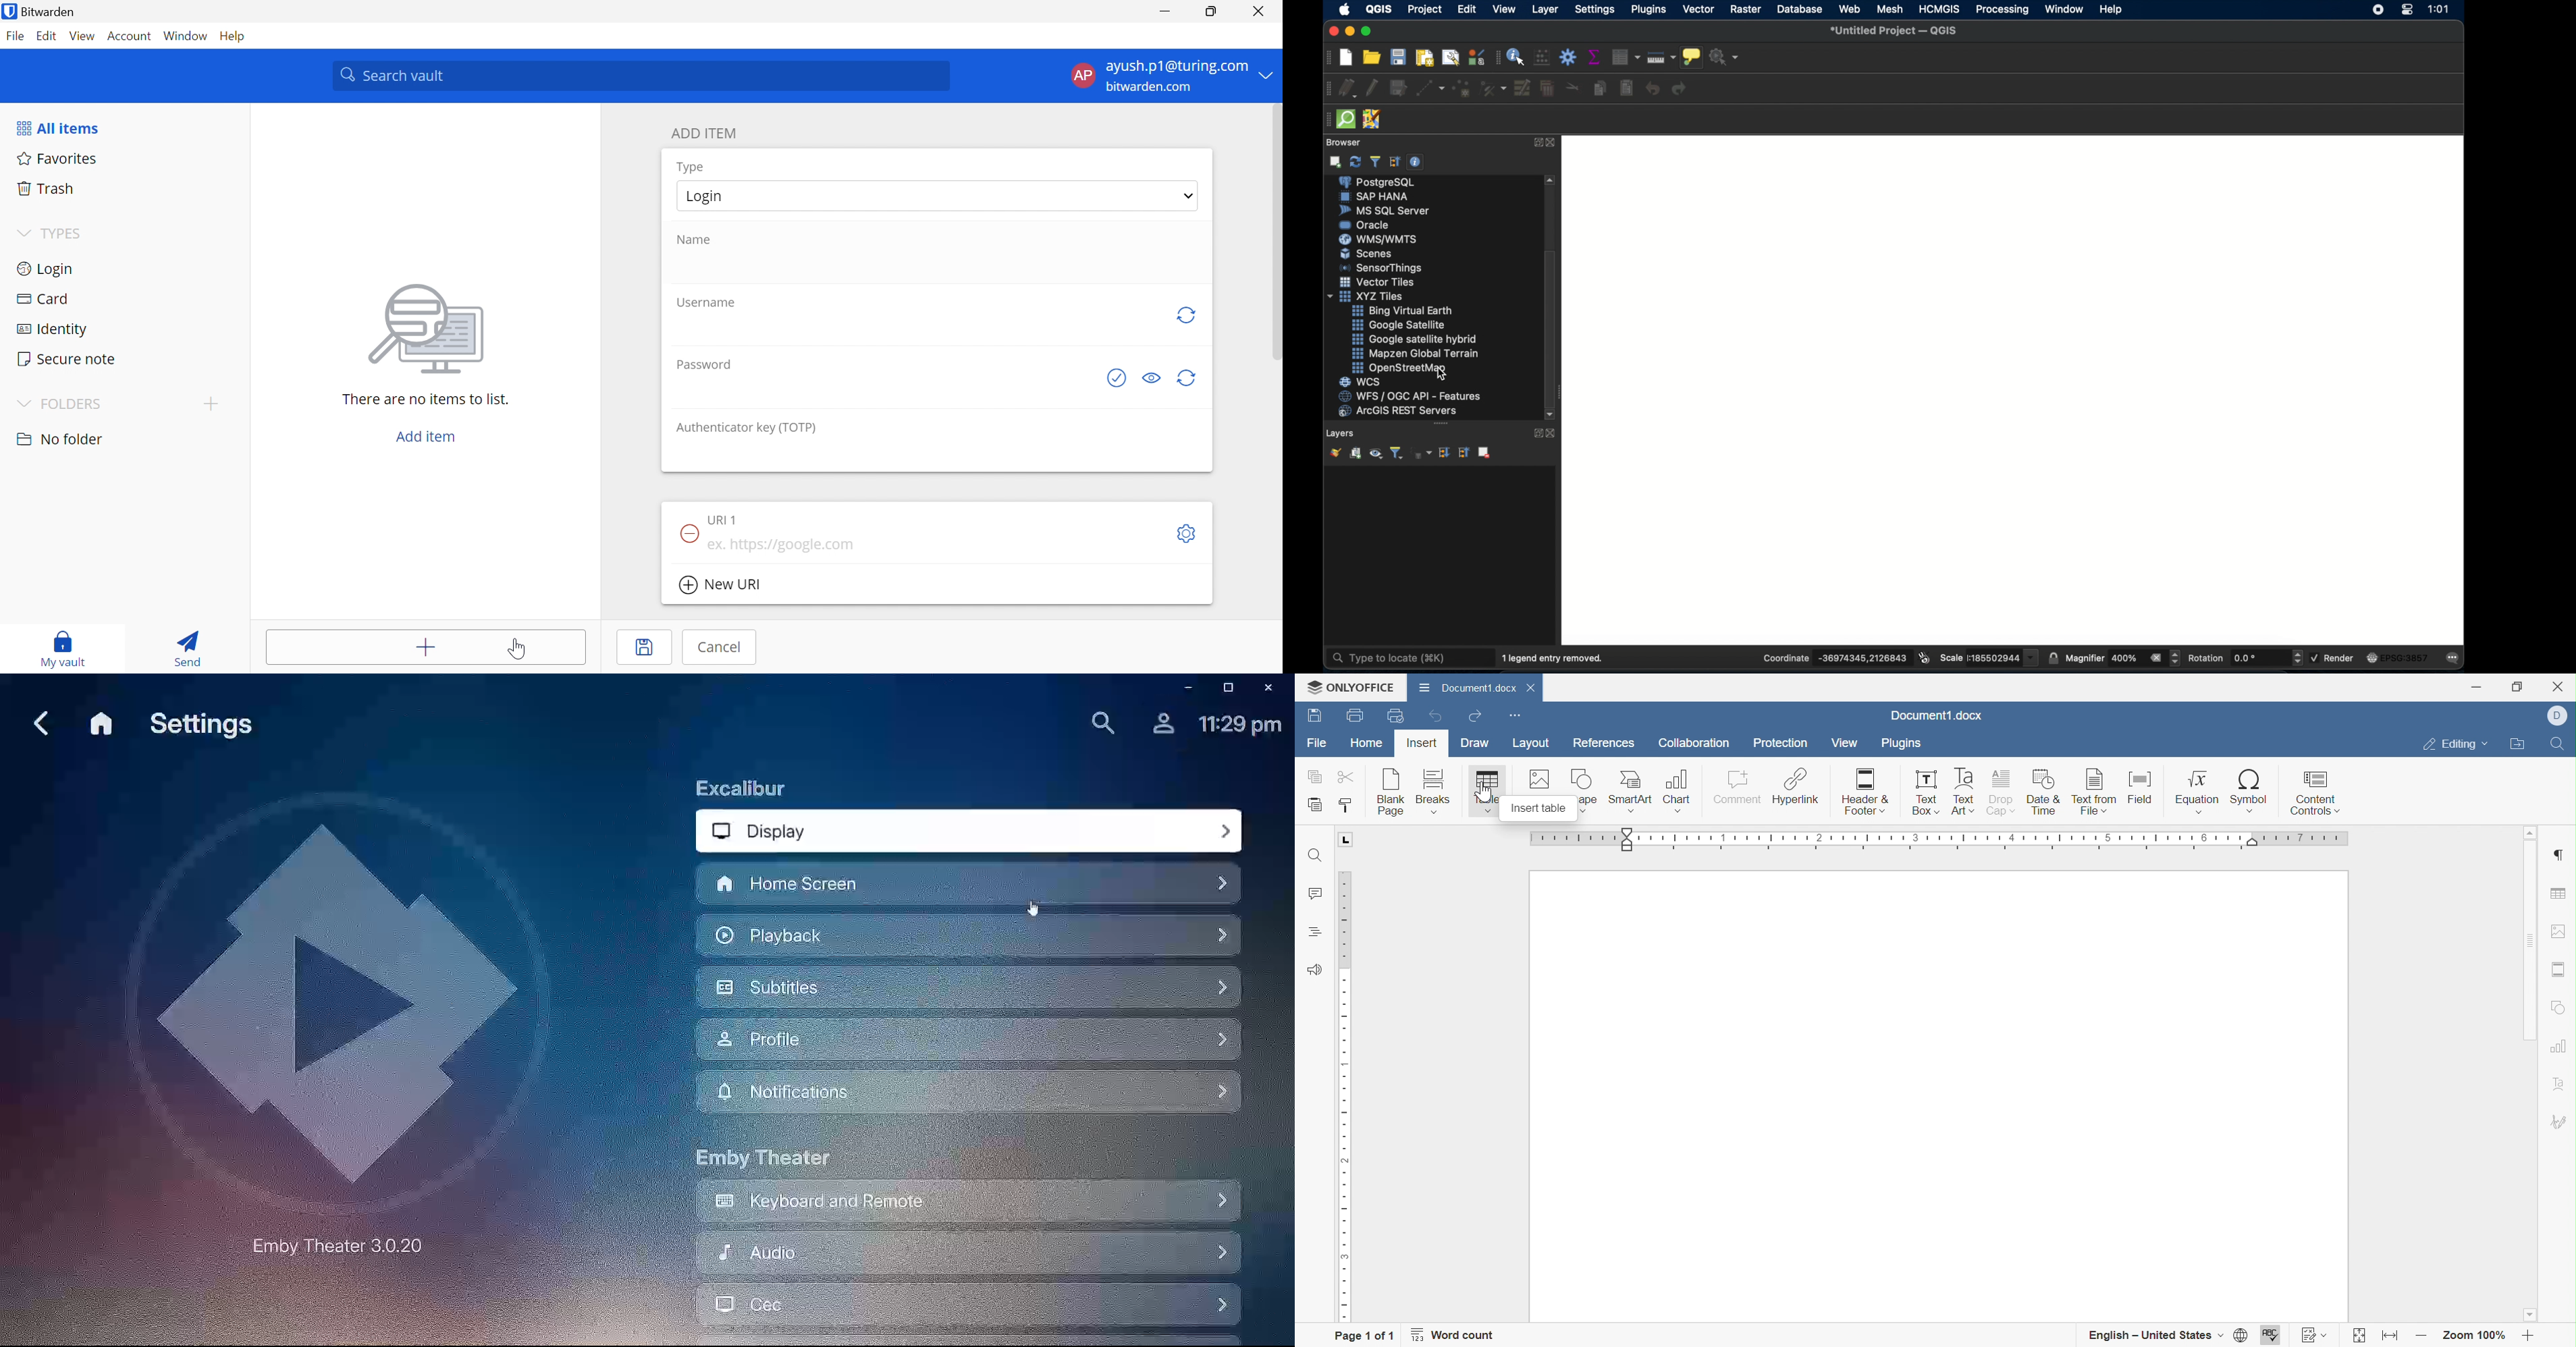 This screenshot has height=1372, width=2576. Describe the element at coordinates (1513, 716) in the screenshot. I see `Customize Quick Access Toolbar` at that location.